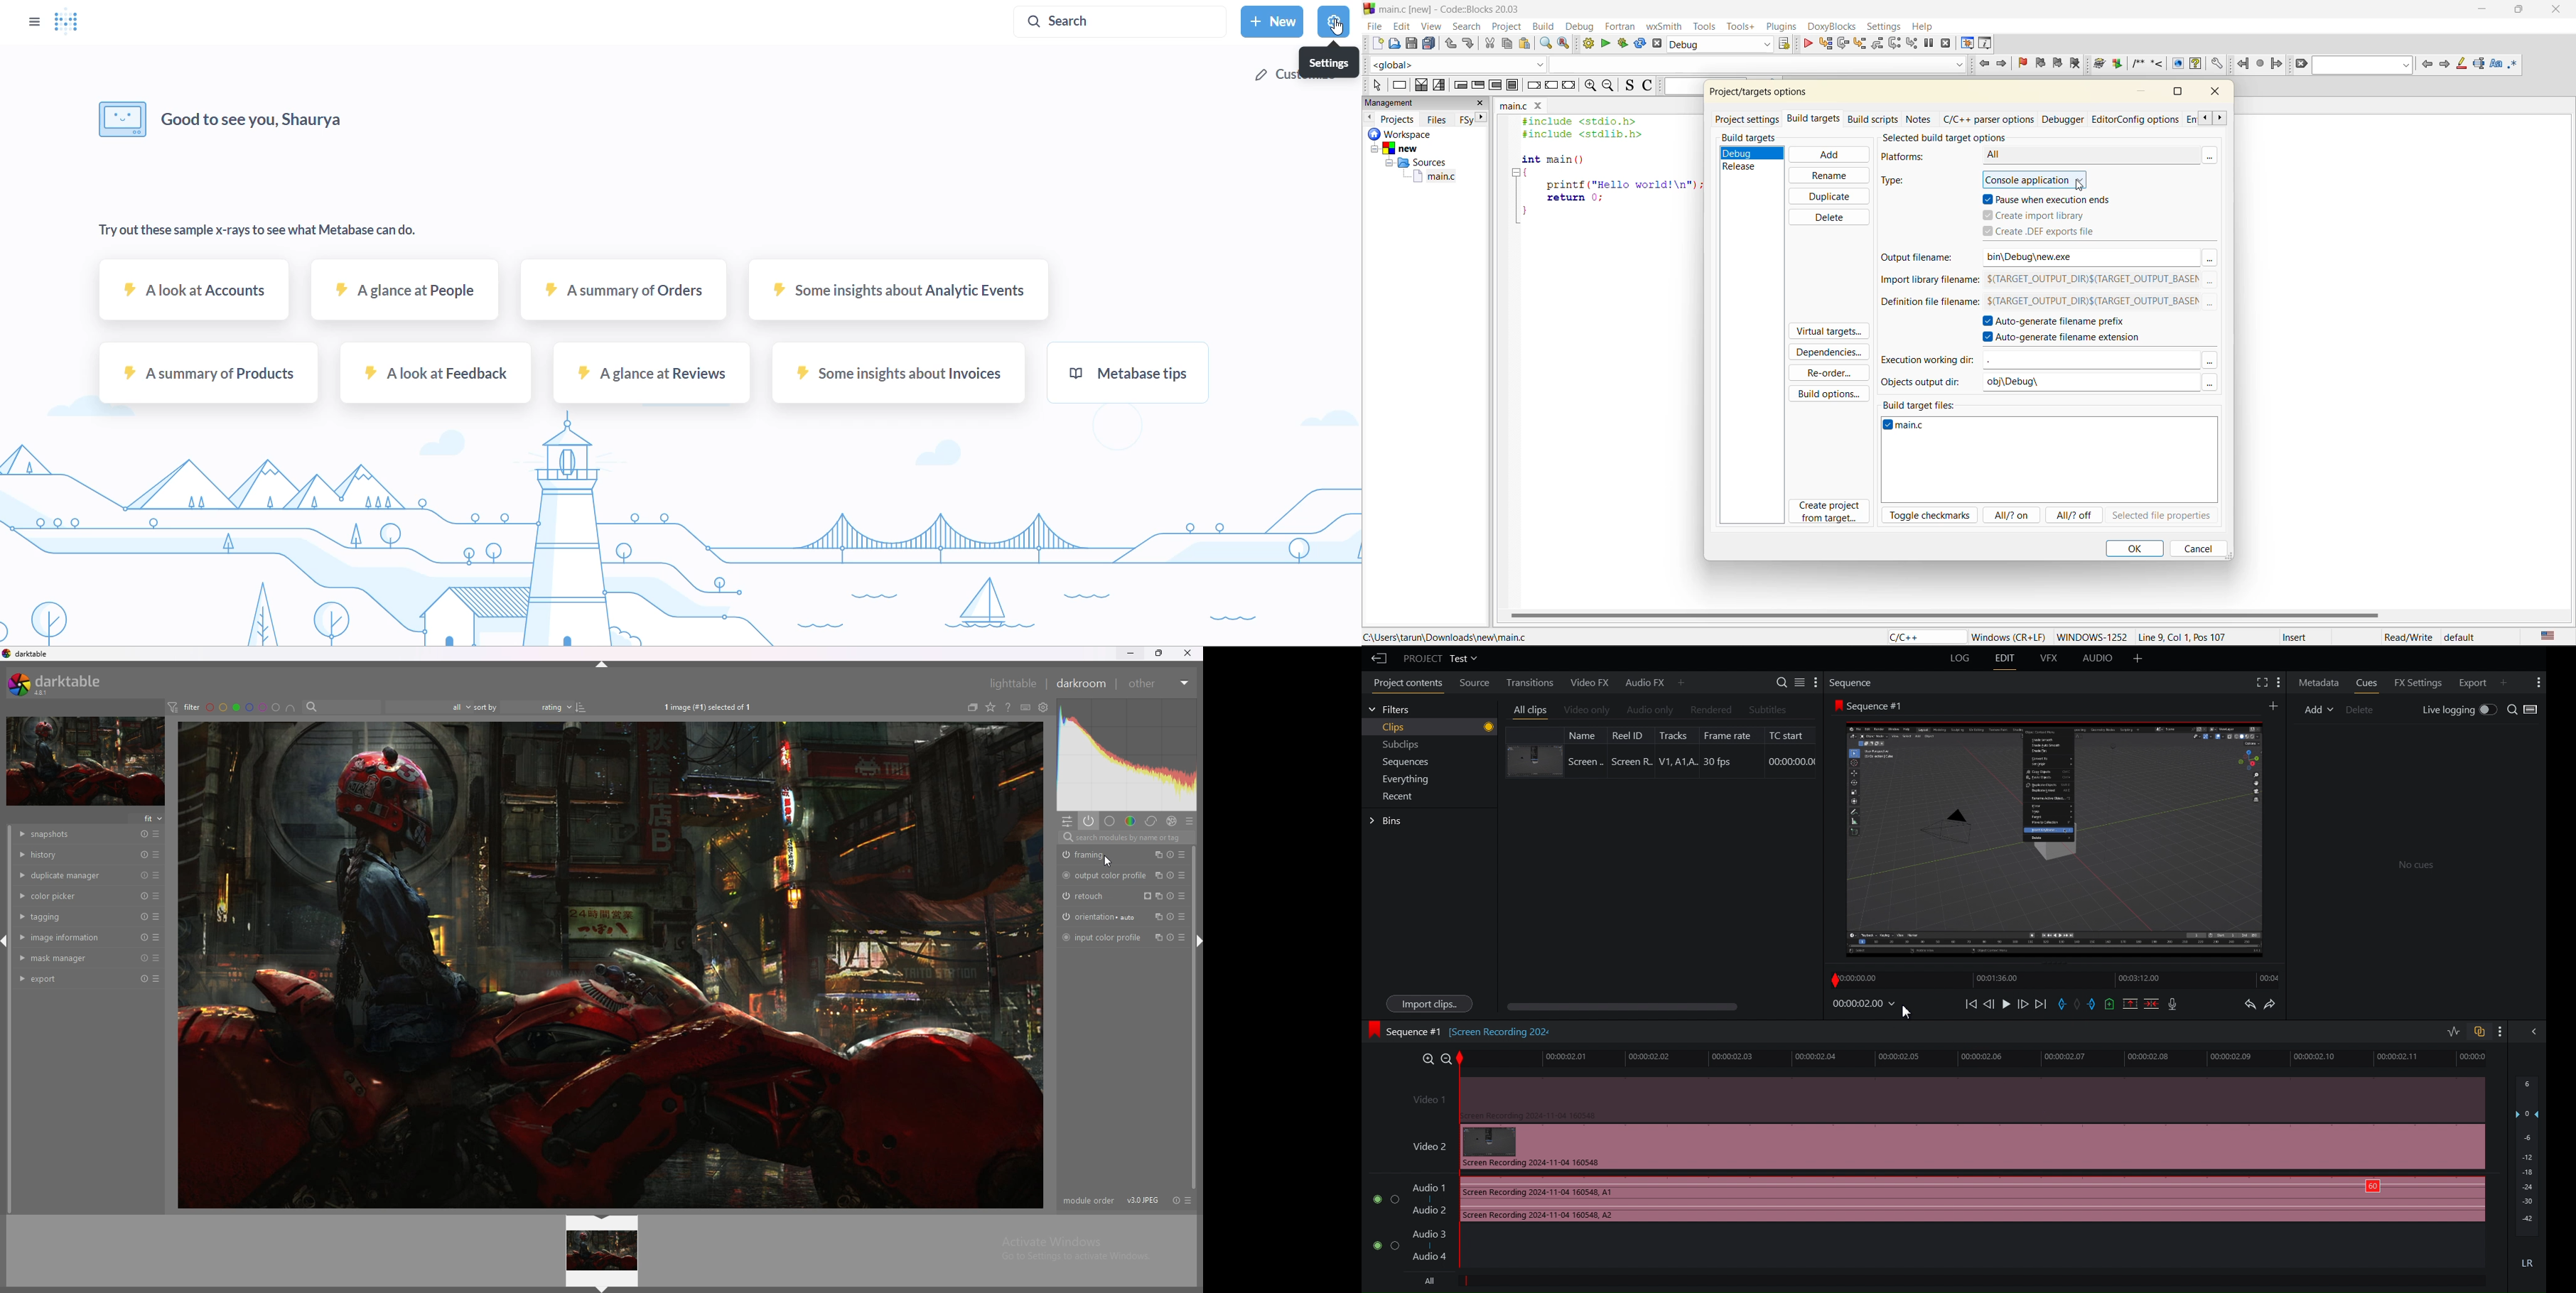  I want to click on presets, so click(157, 834).